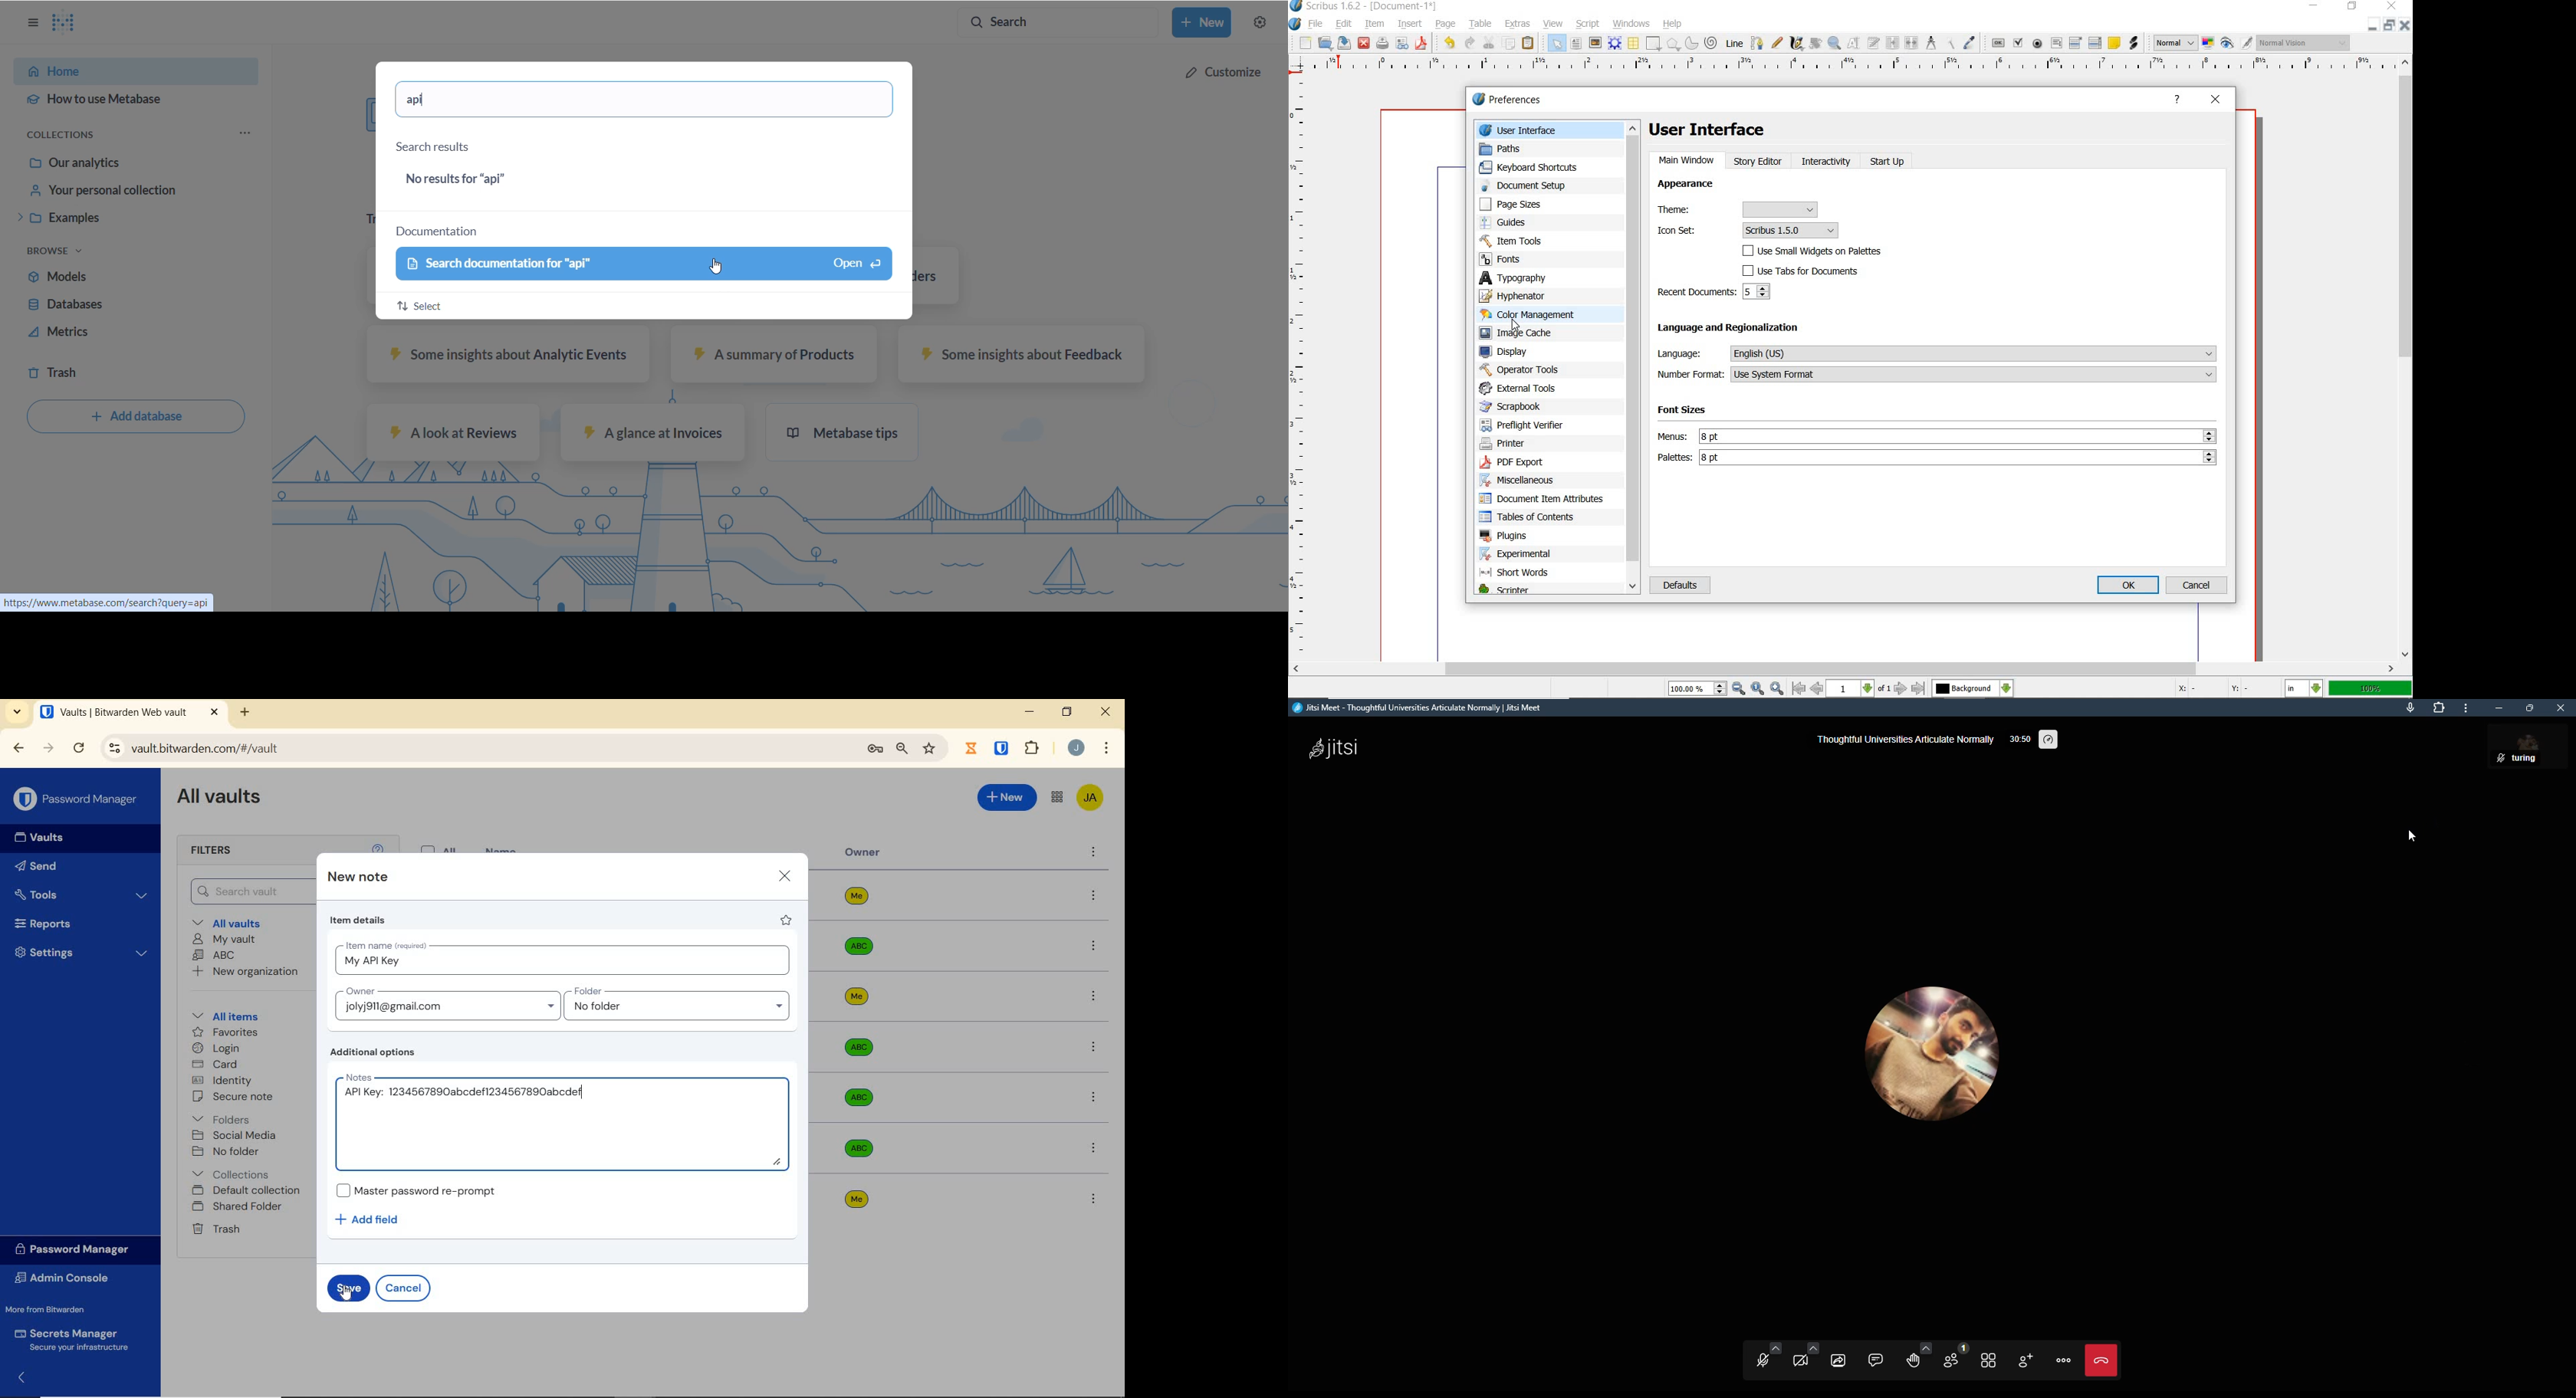 This screenshot has width=2576, height=1400. I want to click on item details, so click(358, 922).